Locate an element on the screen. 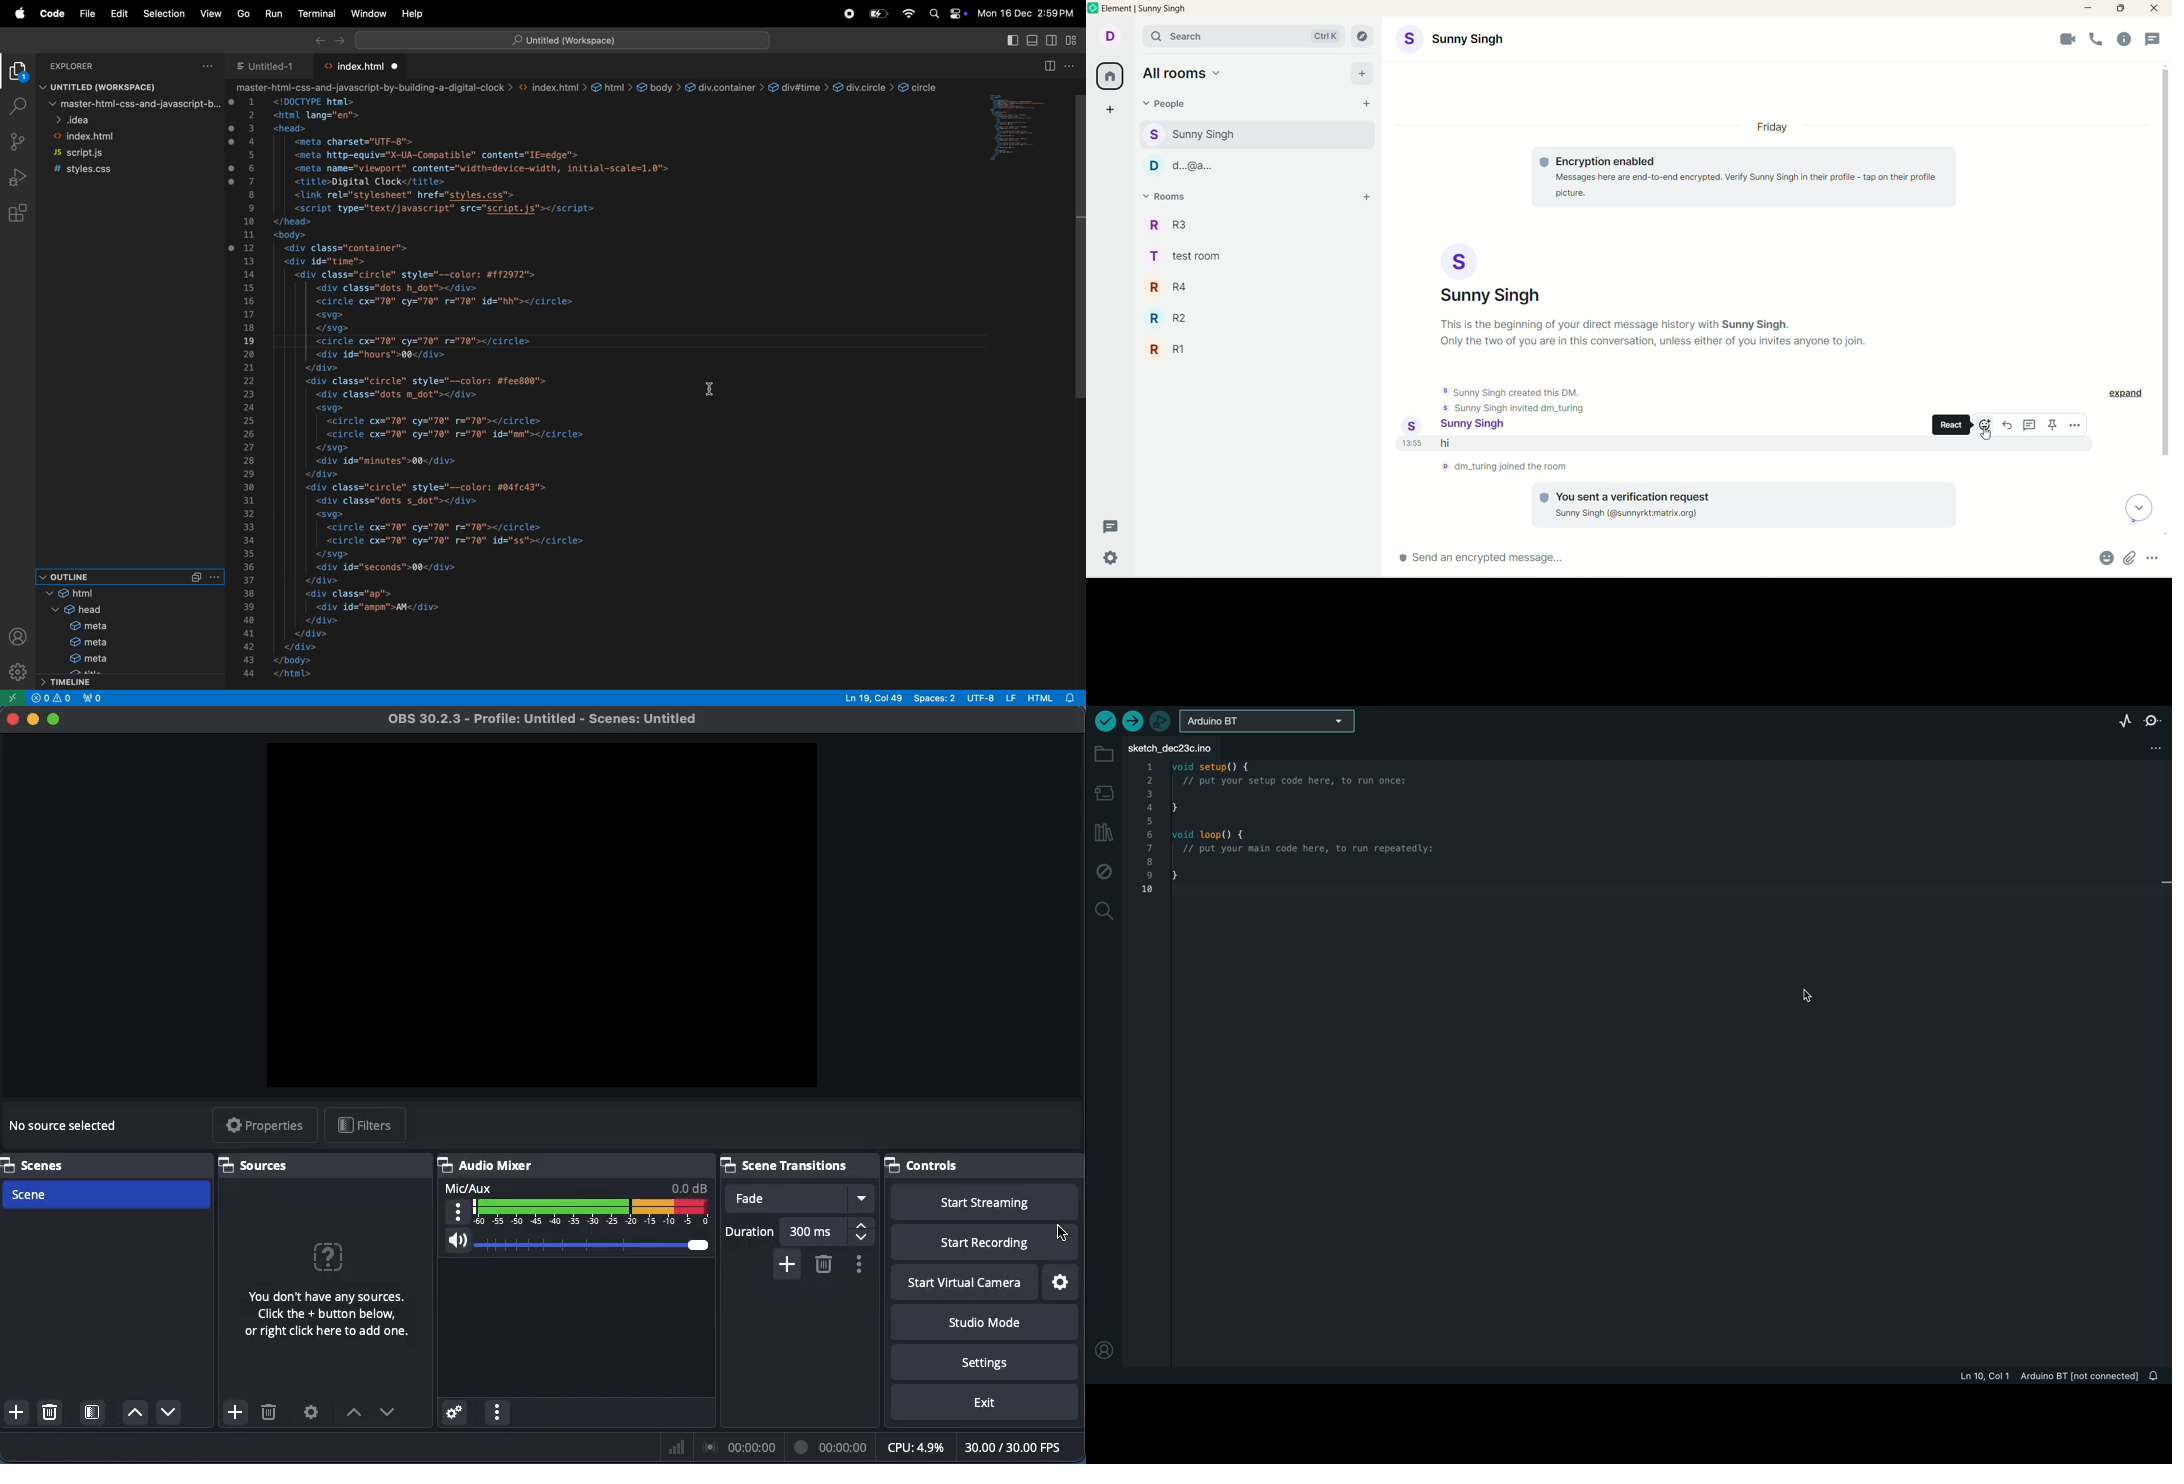 This screenshot has height=1484, width=2184. apple menu is located at coordinates (16, 13).